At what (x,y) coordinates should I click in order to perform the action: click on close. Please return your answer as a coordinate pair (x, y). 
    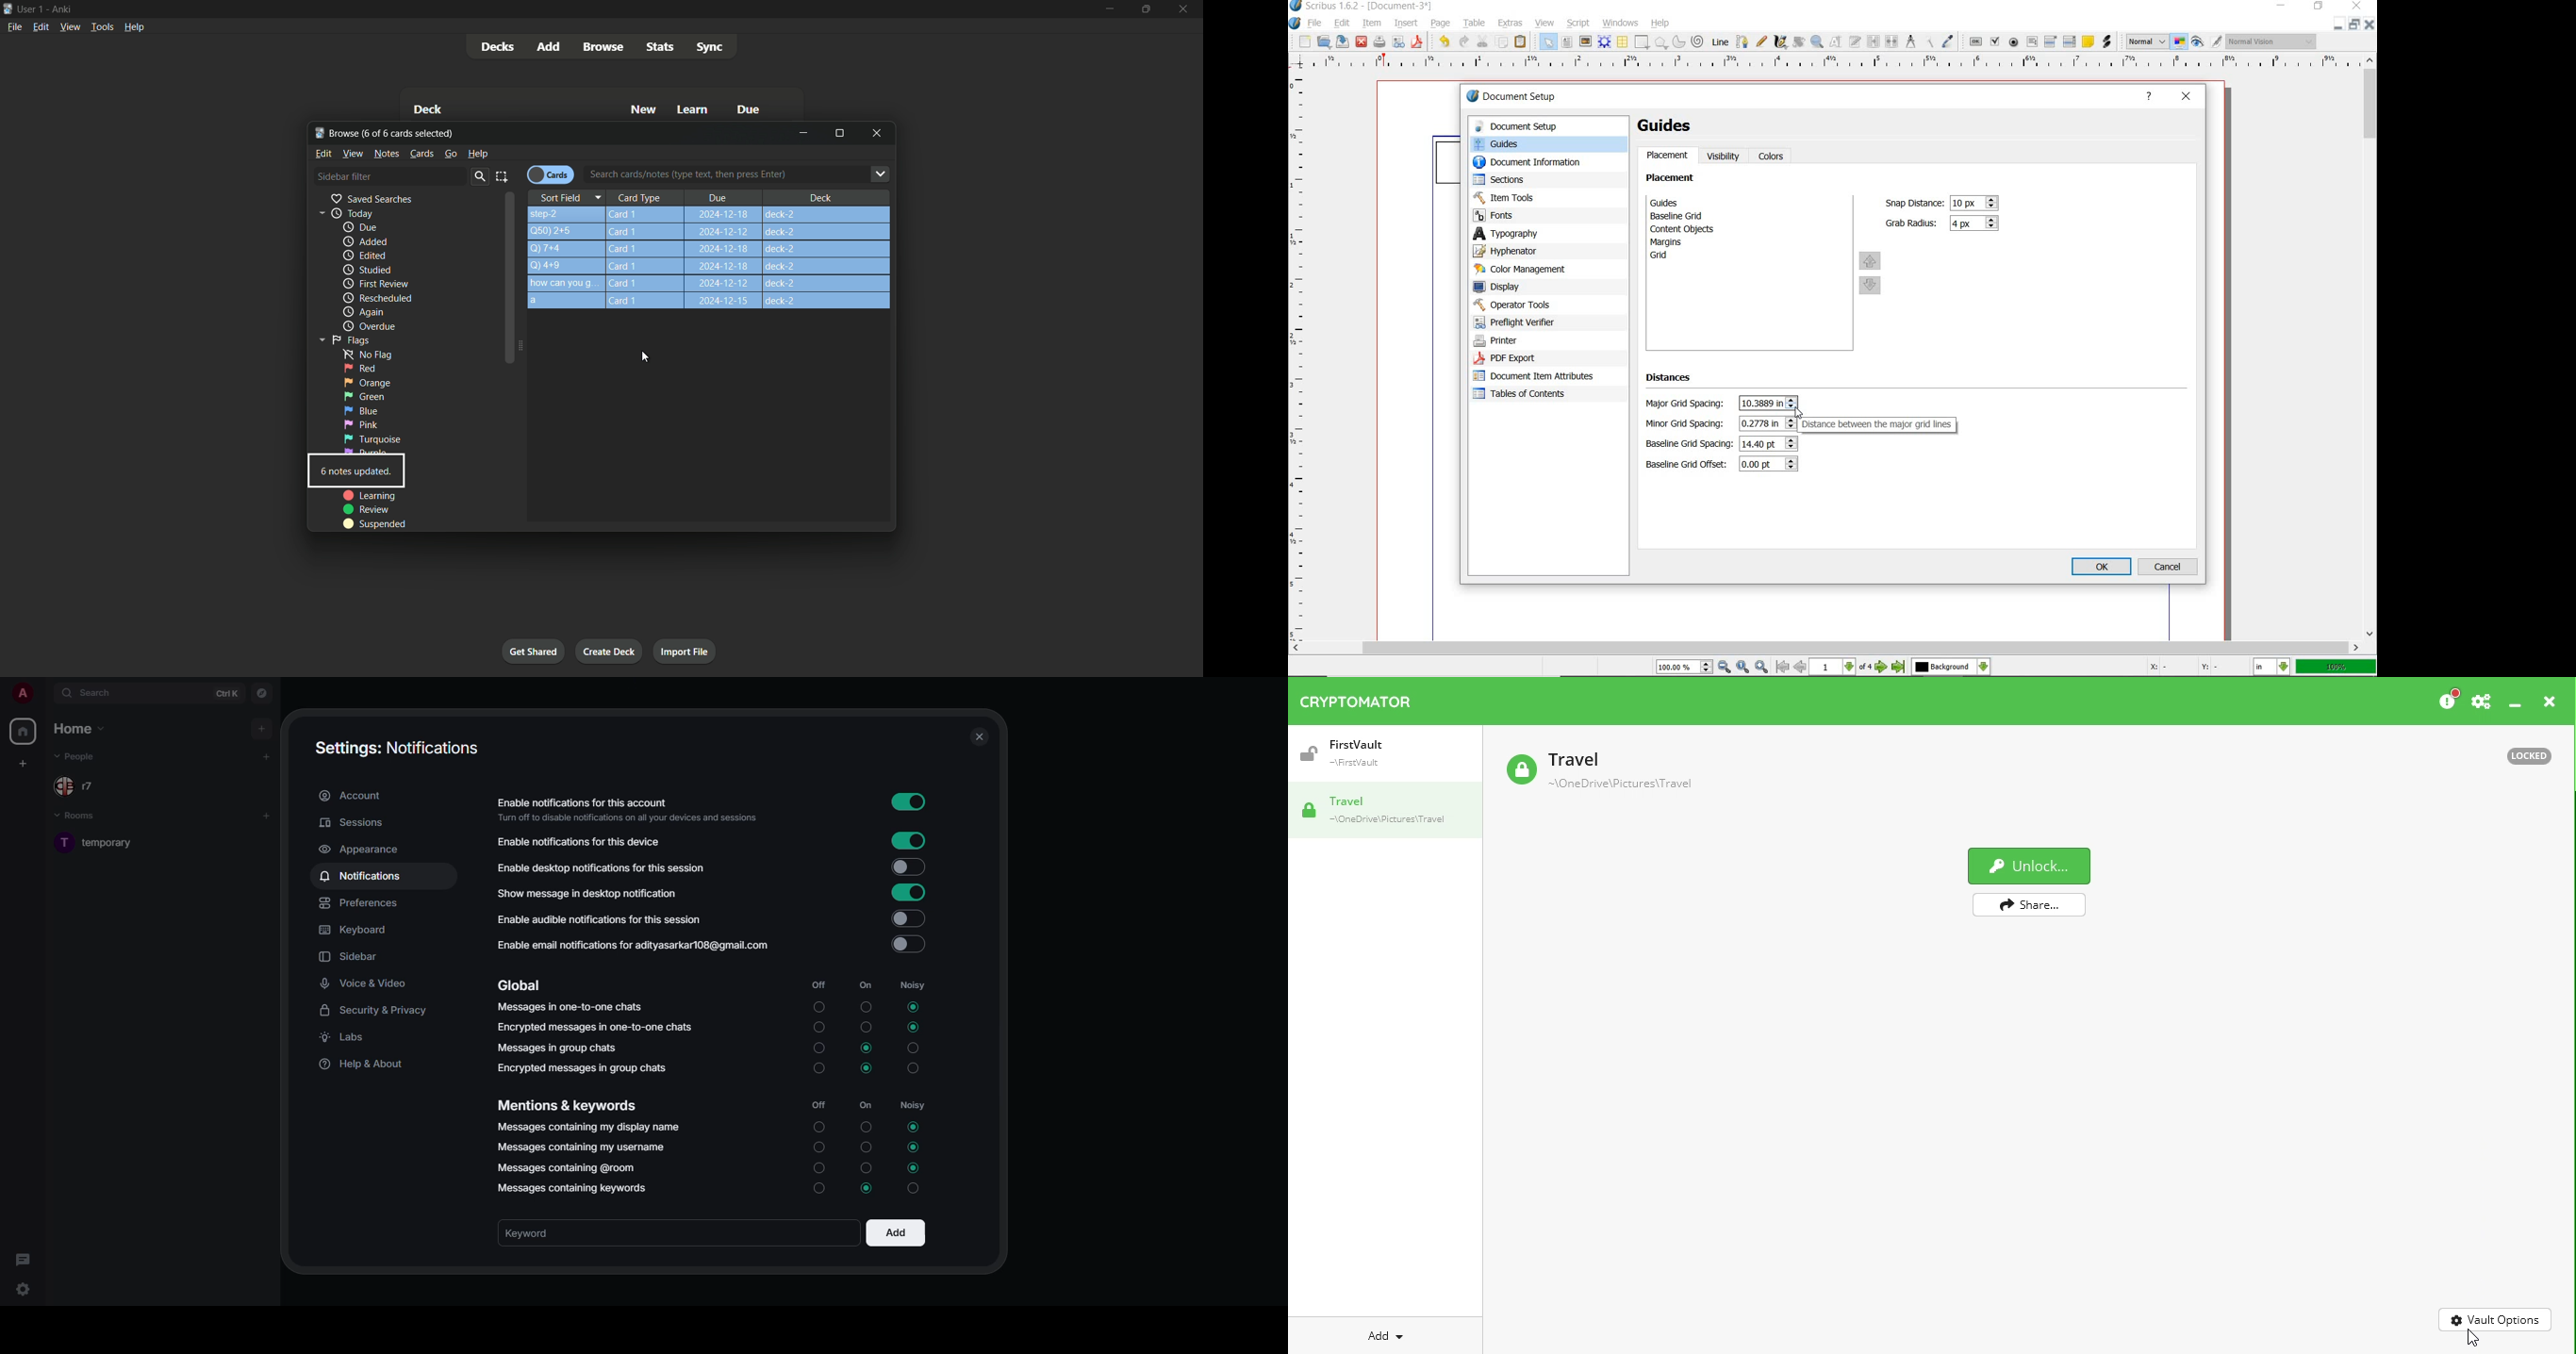
    Looking at the image, I should click on (1361, 43).